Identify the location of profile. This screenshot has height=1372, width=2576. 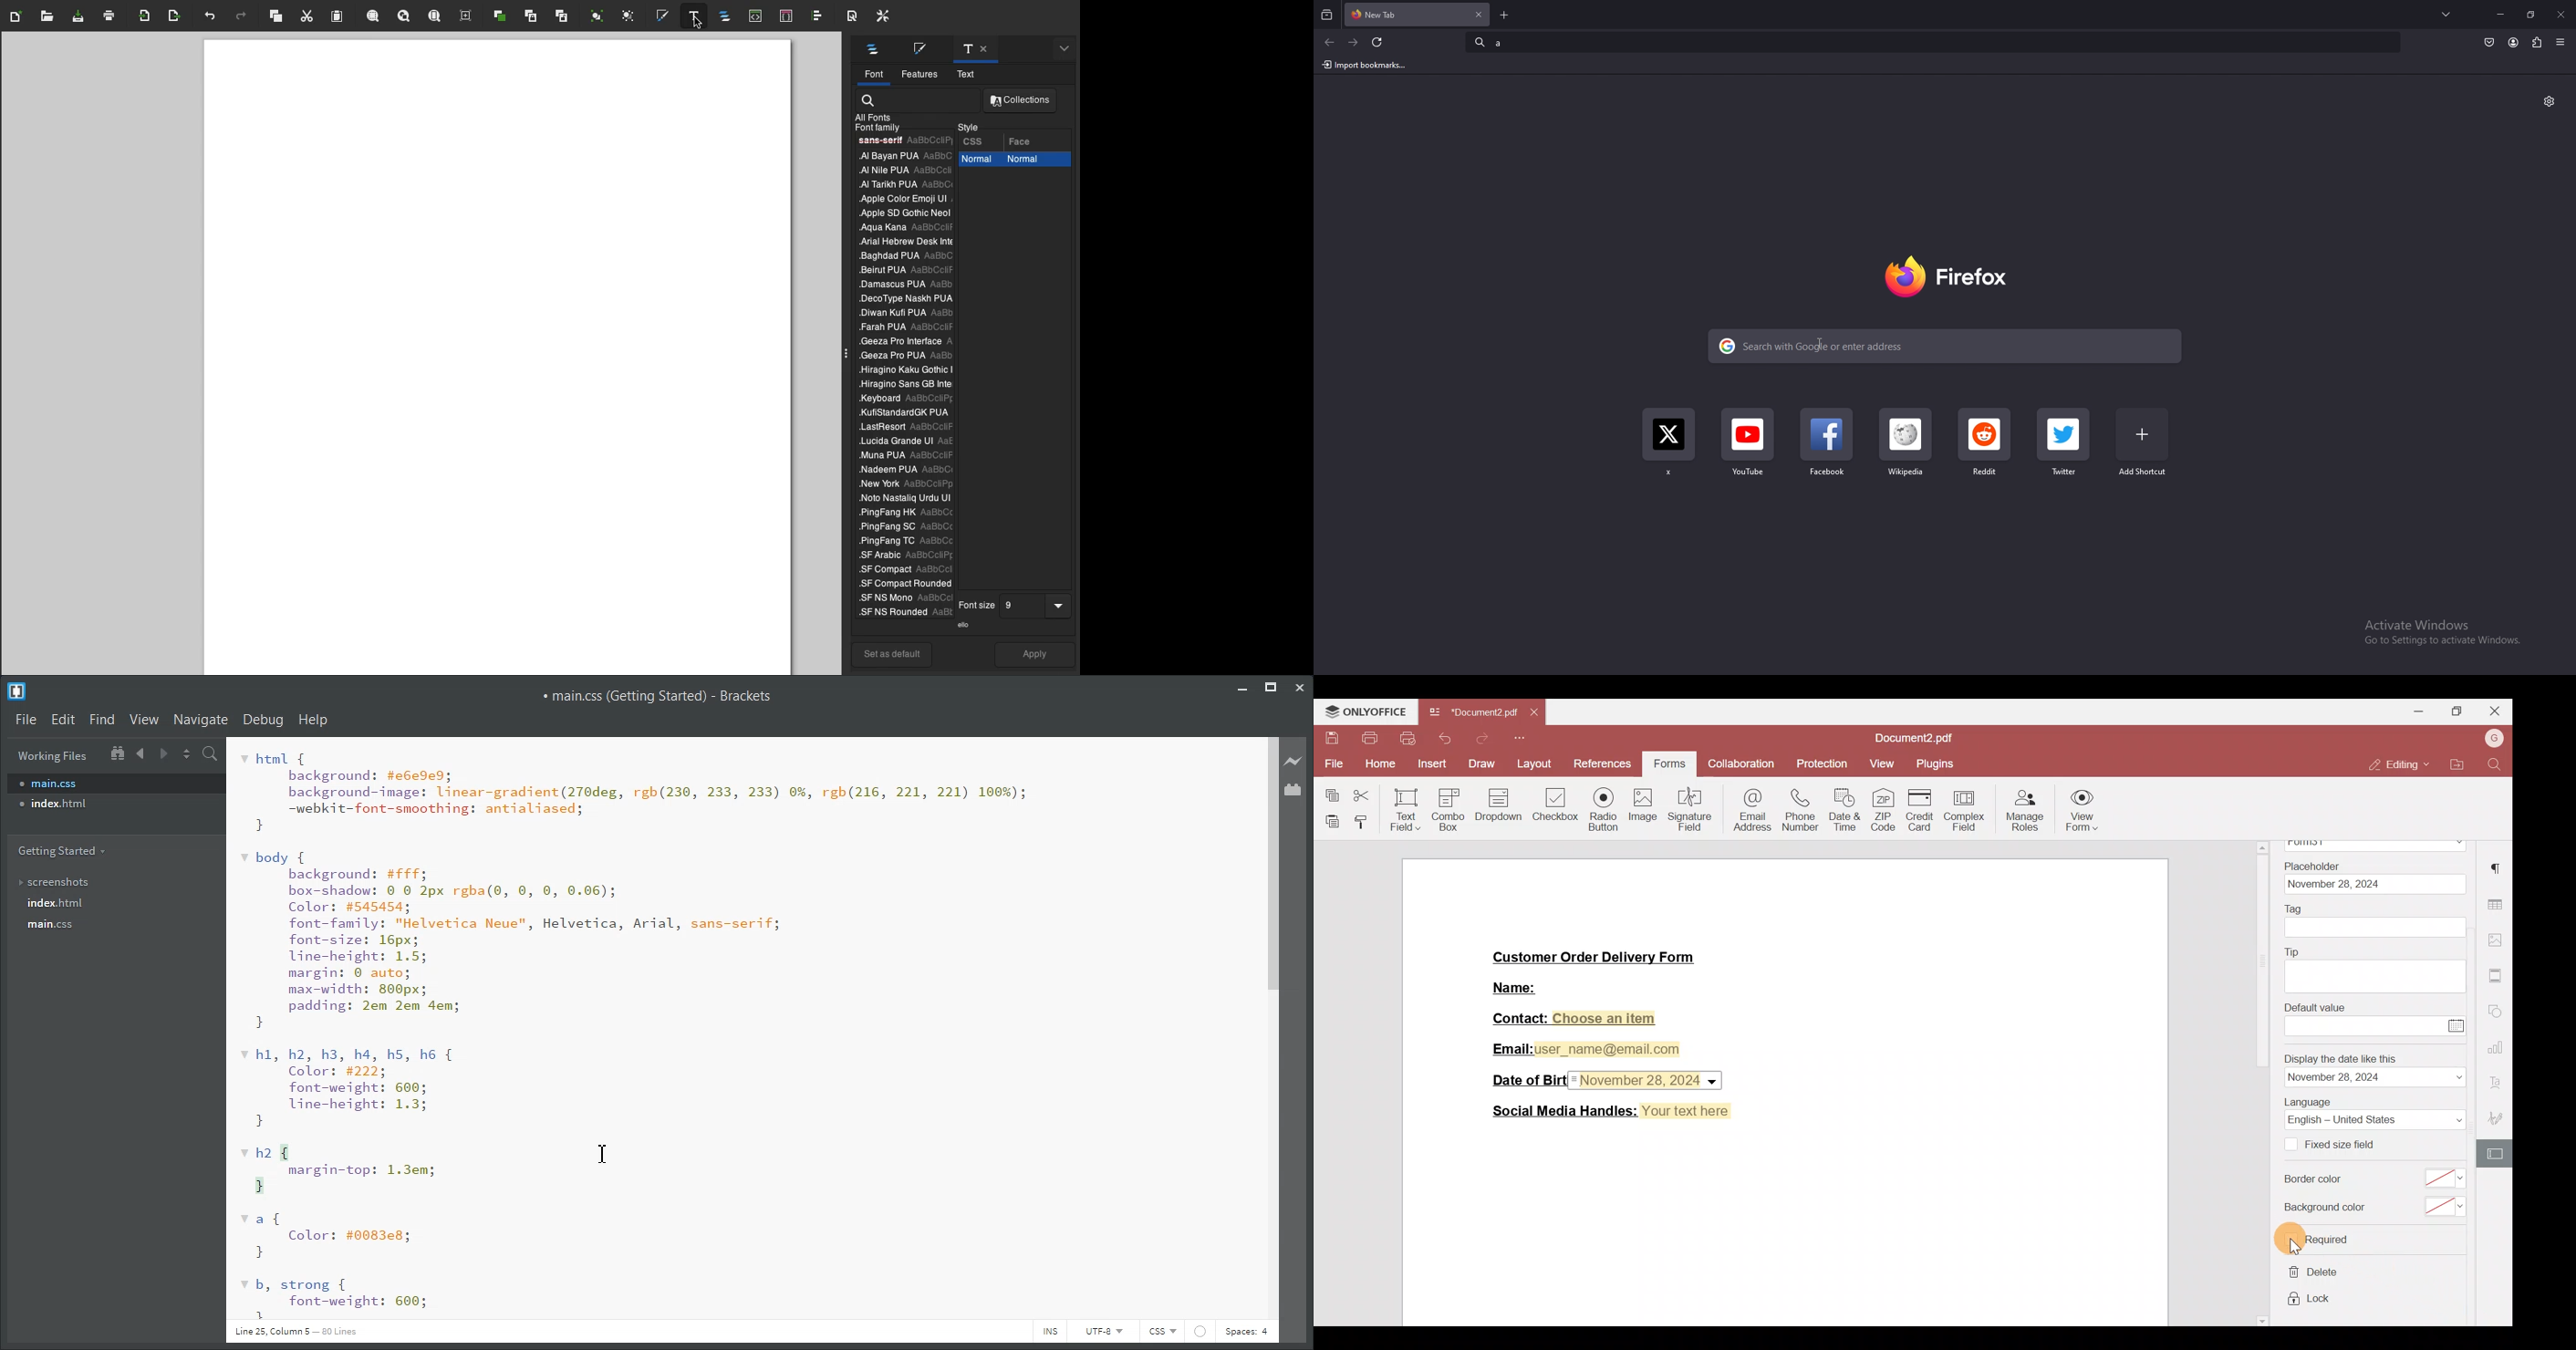
(2514, 43).